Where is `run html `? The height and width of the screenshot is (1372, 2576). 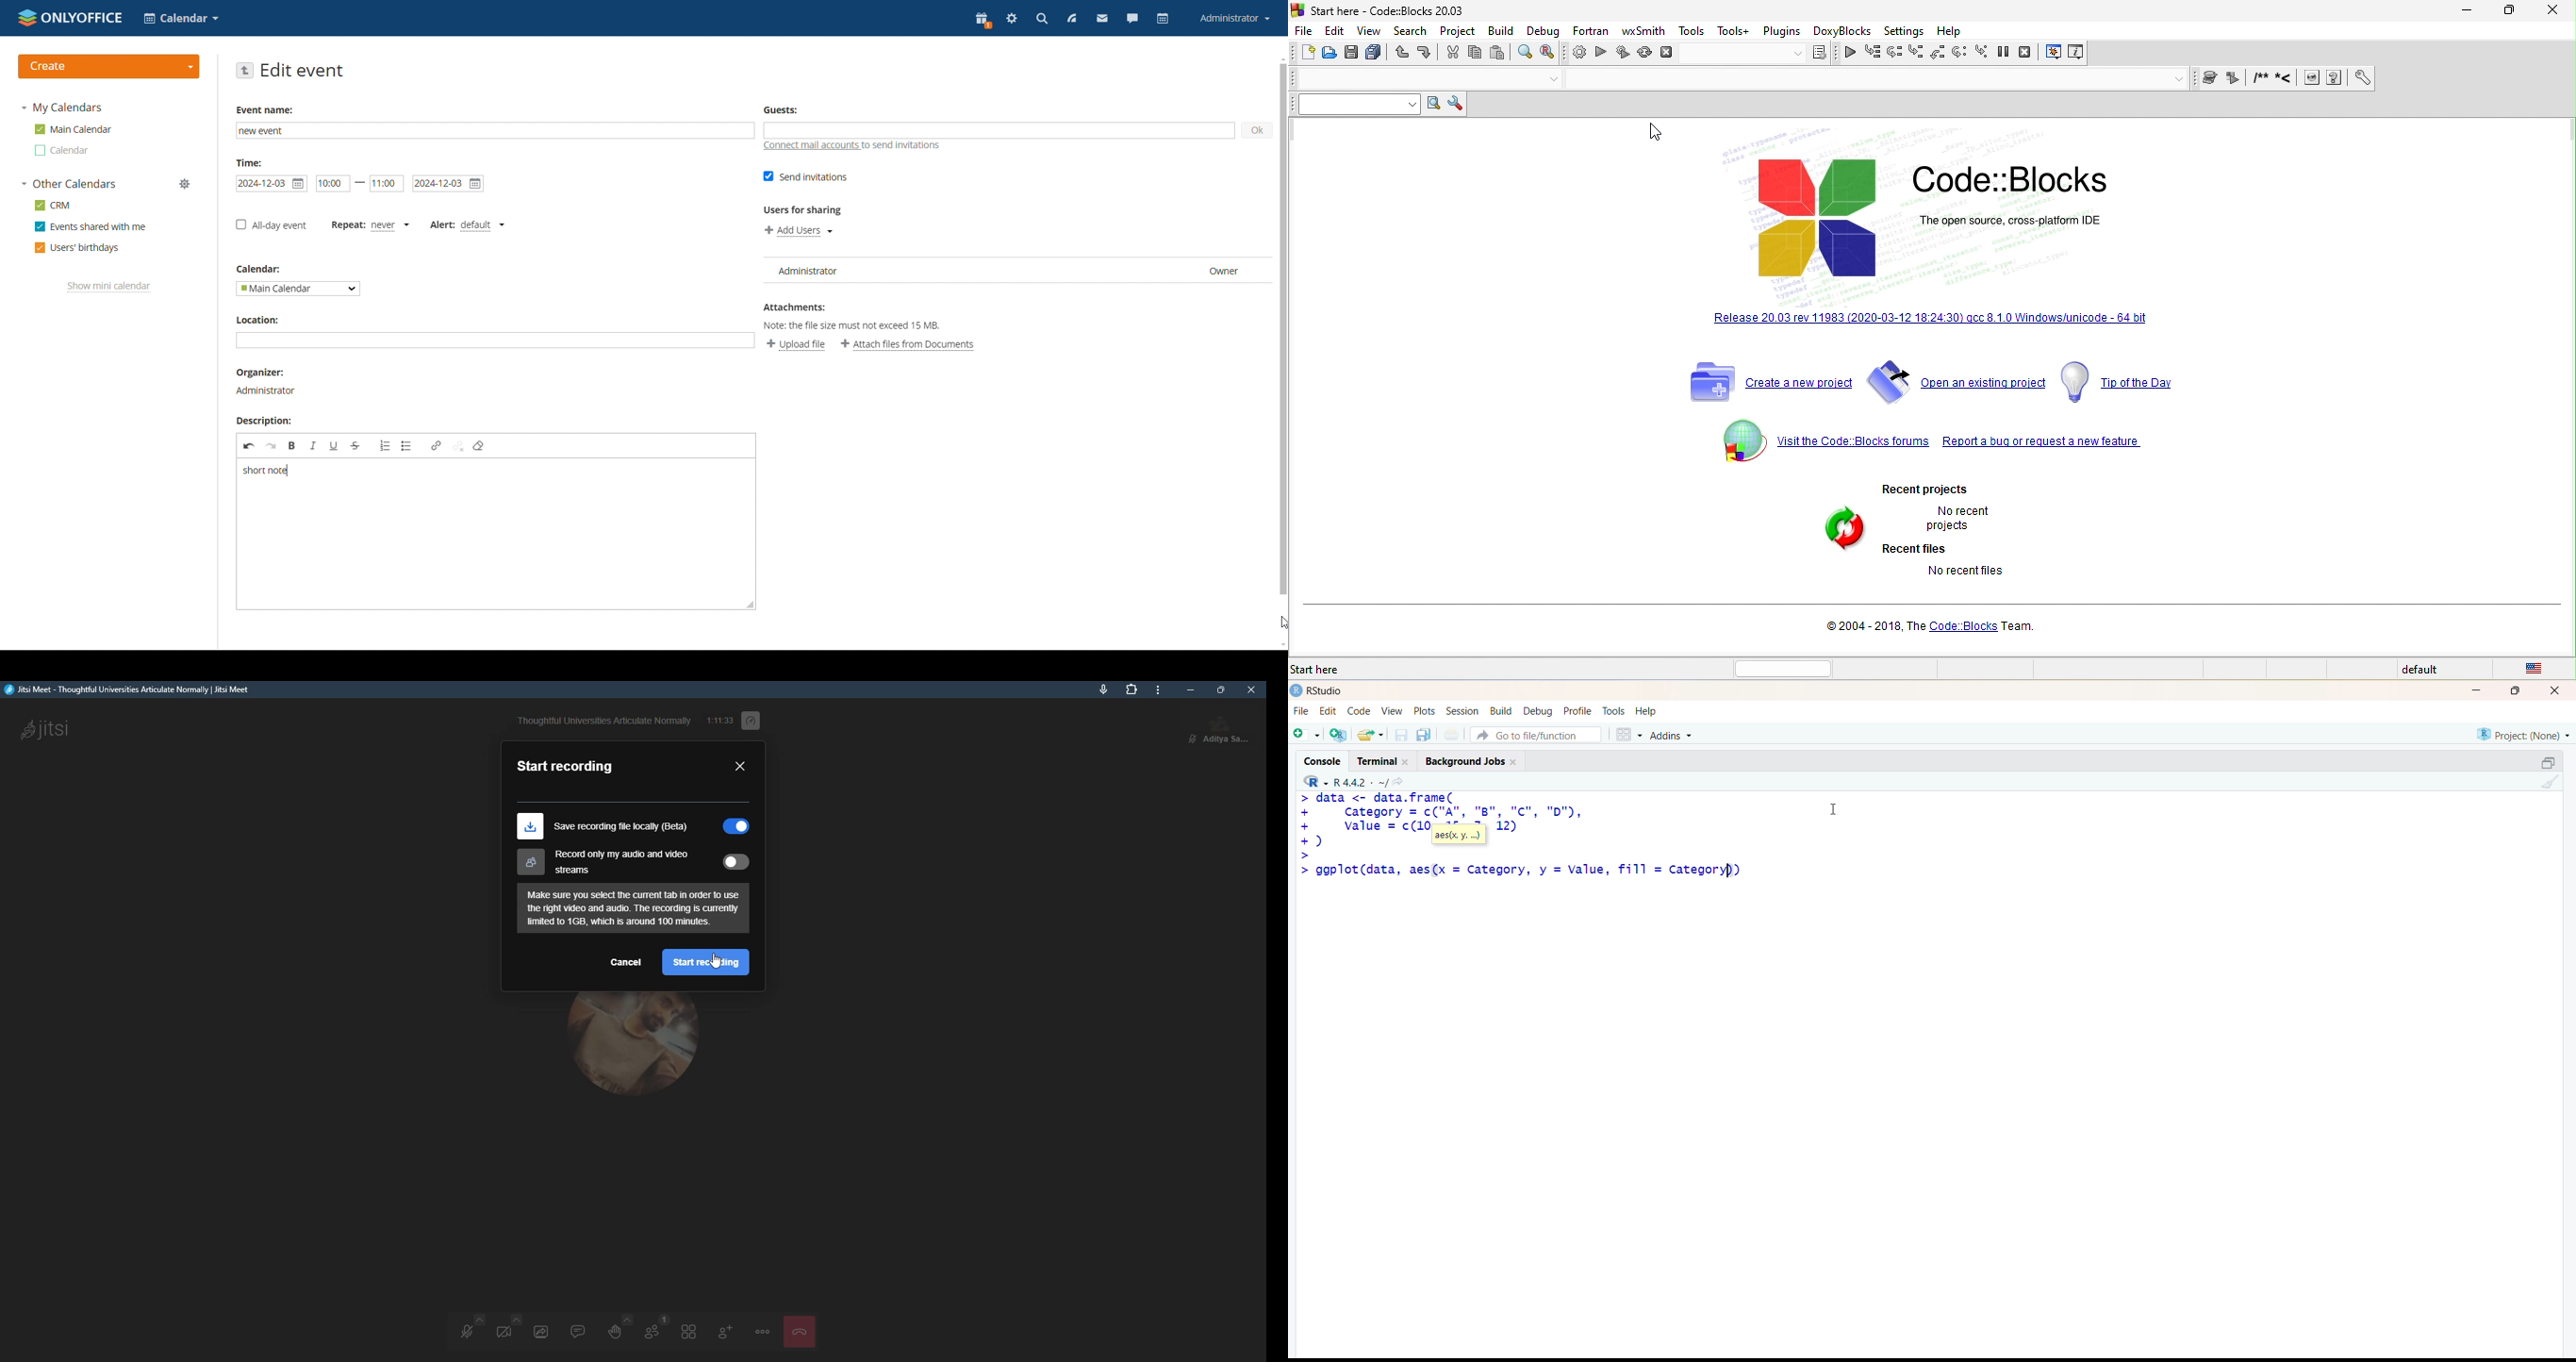
run html  is located at coordinates (2461, 79).